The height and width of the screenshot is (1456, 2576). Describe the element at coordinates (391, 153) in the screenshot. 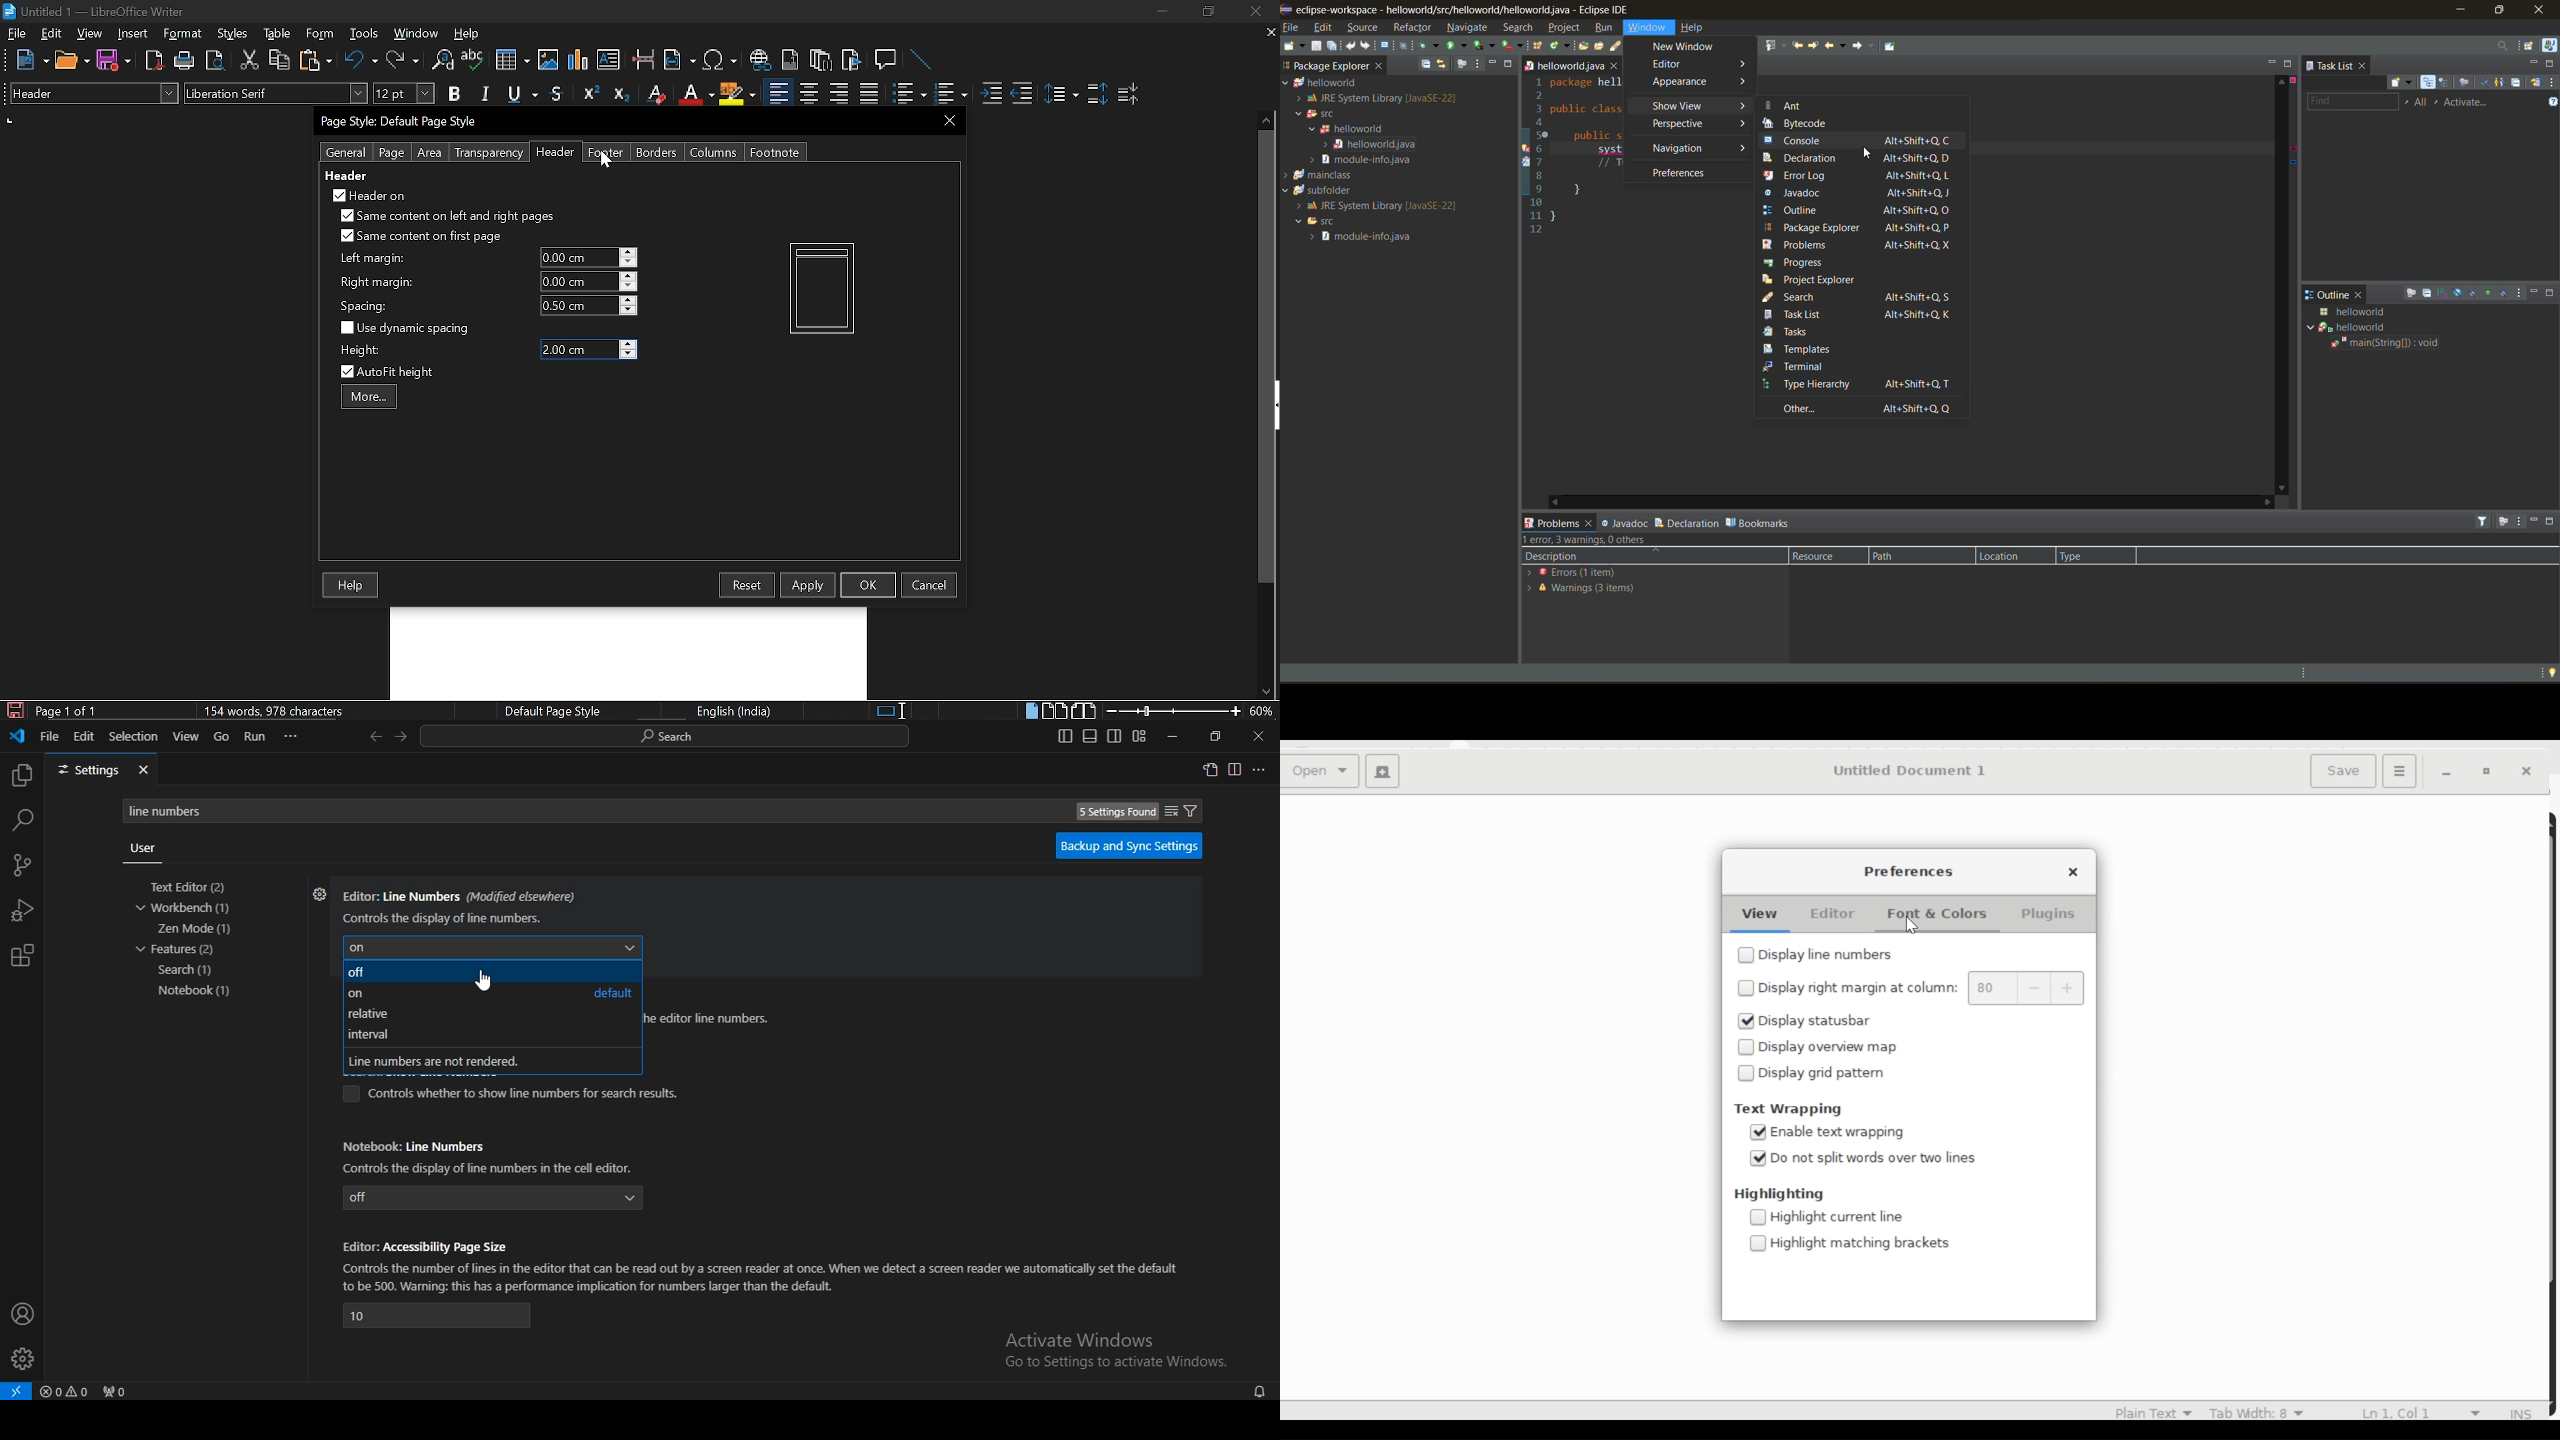

I see `page Page` at that location.